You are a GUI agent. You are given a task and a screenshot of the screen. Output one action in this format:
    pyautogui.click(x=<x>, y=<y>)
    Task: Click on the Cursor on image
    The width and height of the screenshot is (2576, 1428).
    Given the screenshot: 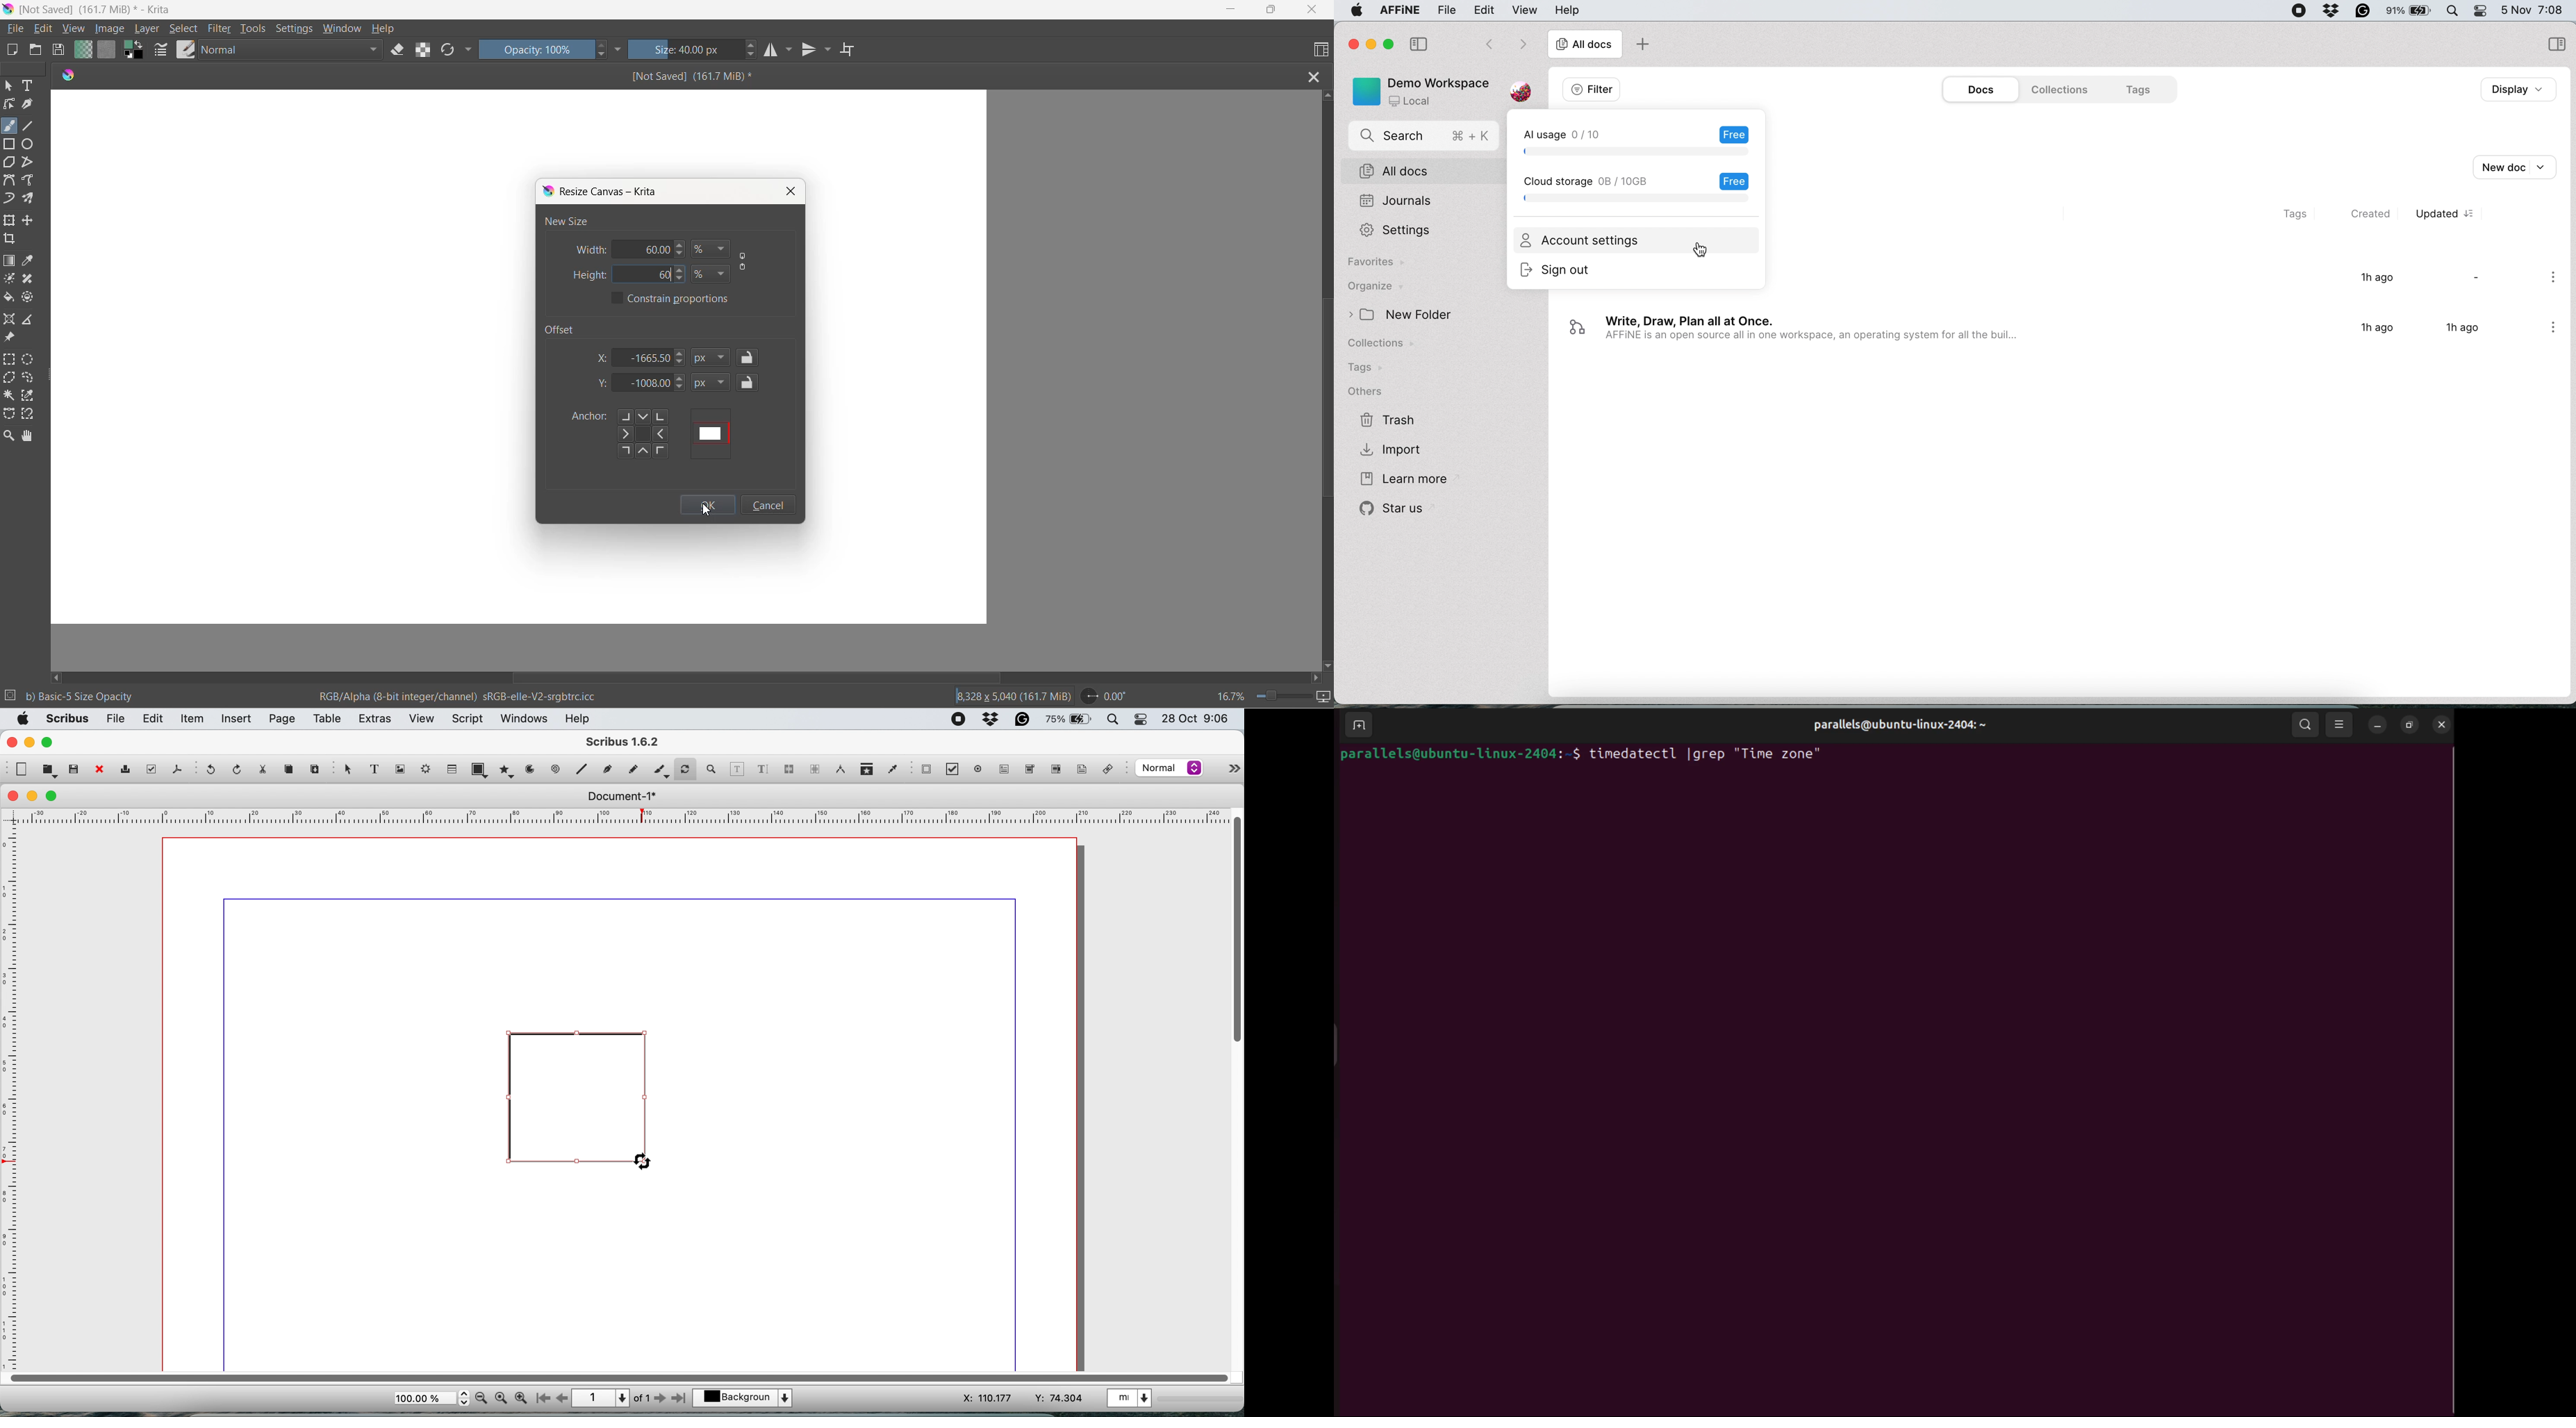 What is the action you would take?
    pyautogui.click(x=114, y=29)
    